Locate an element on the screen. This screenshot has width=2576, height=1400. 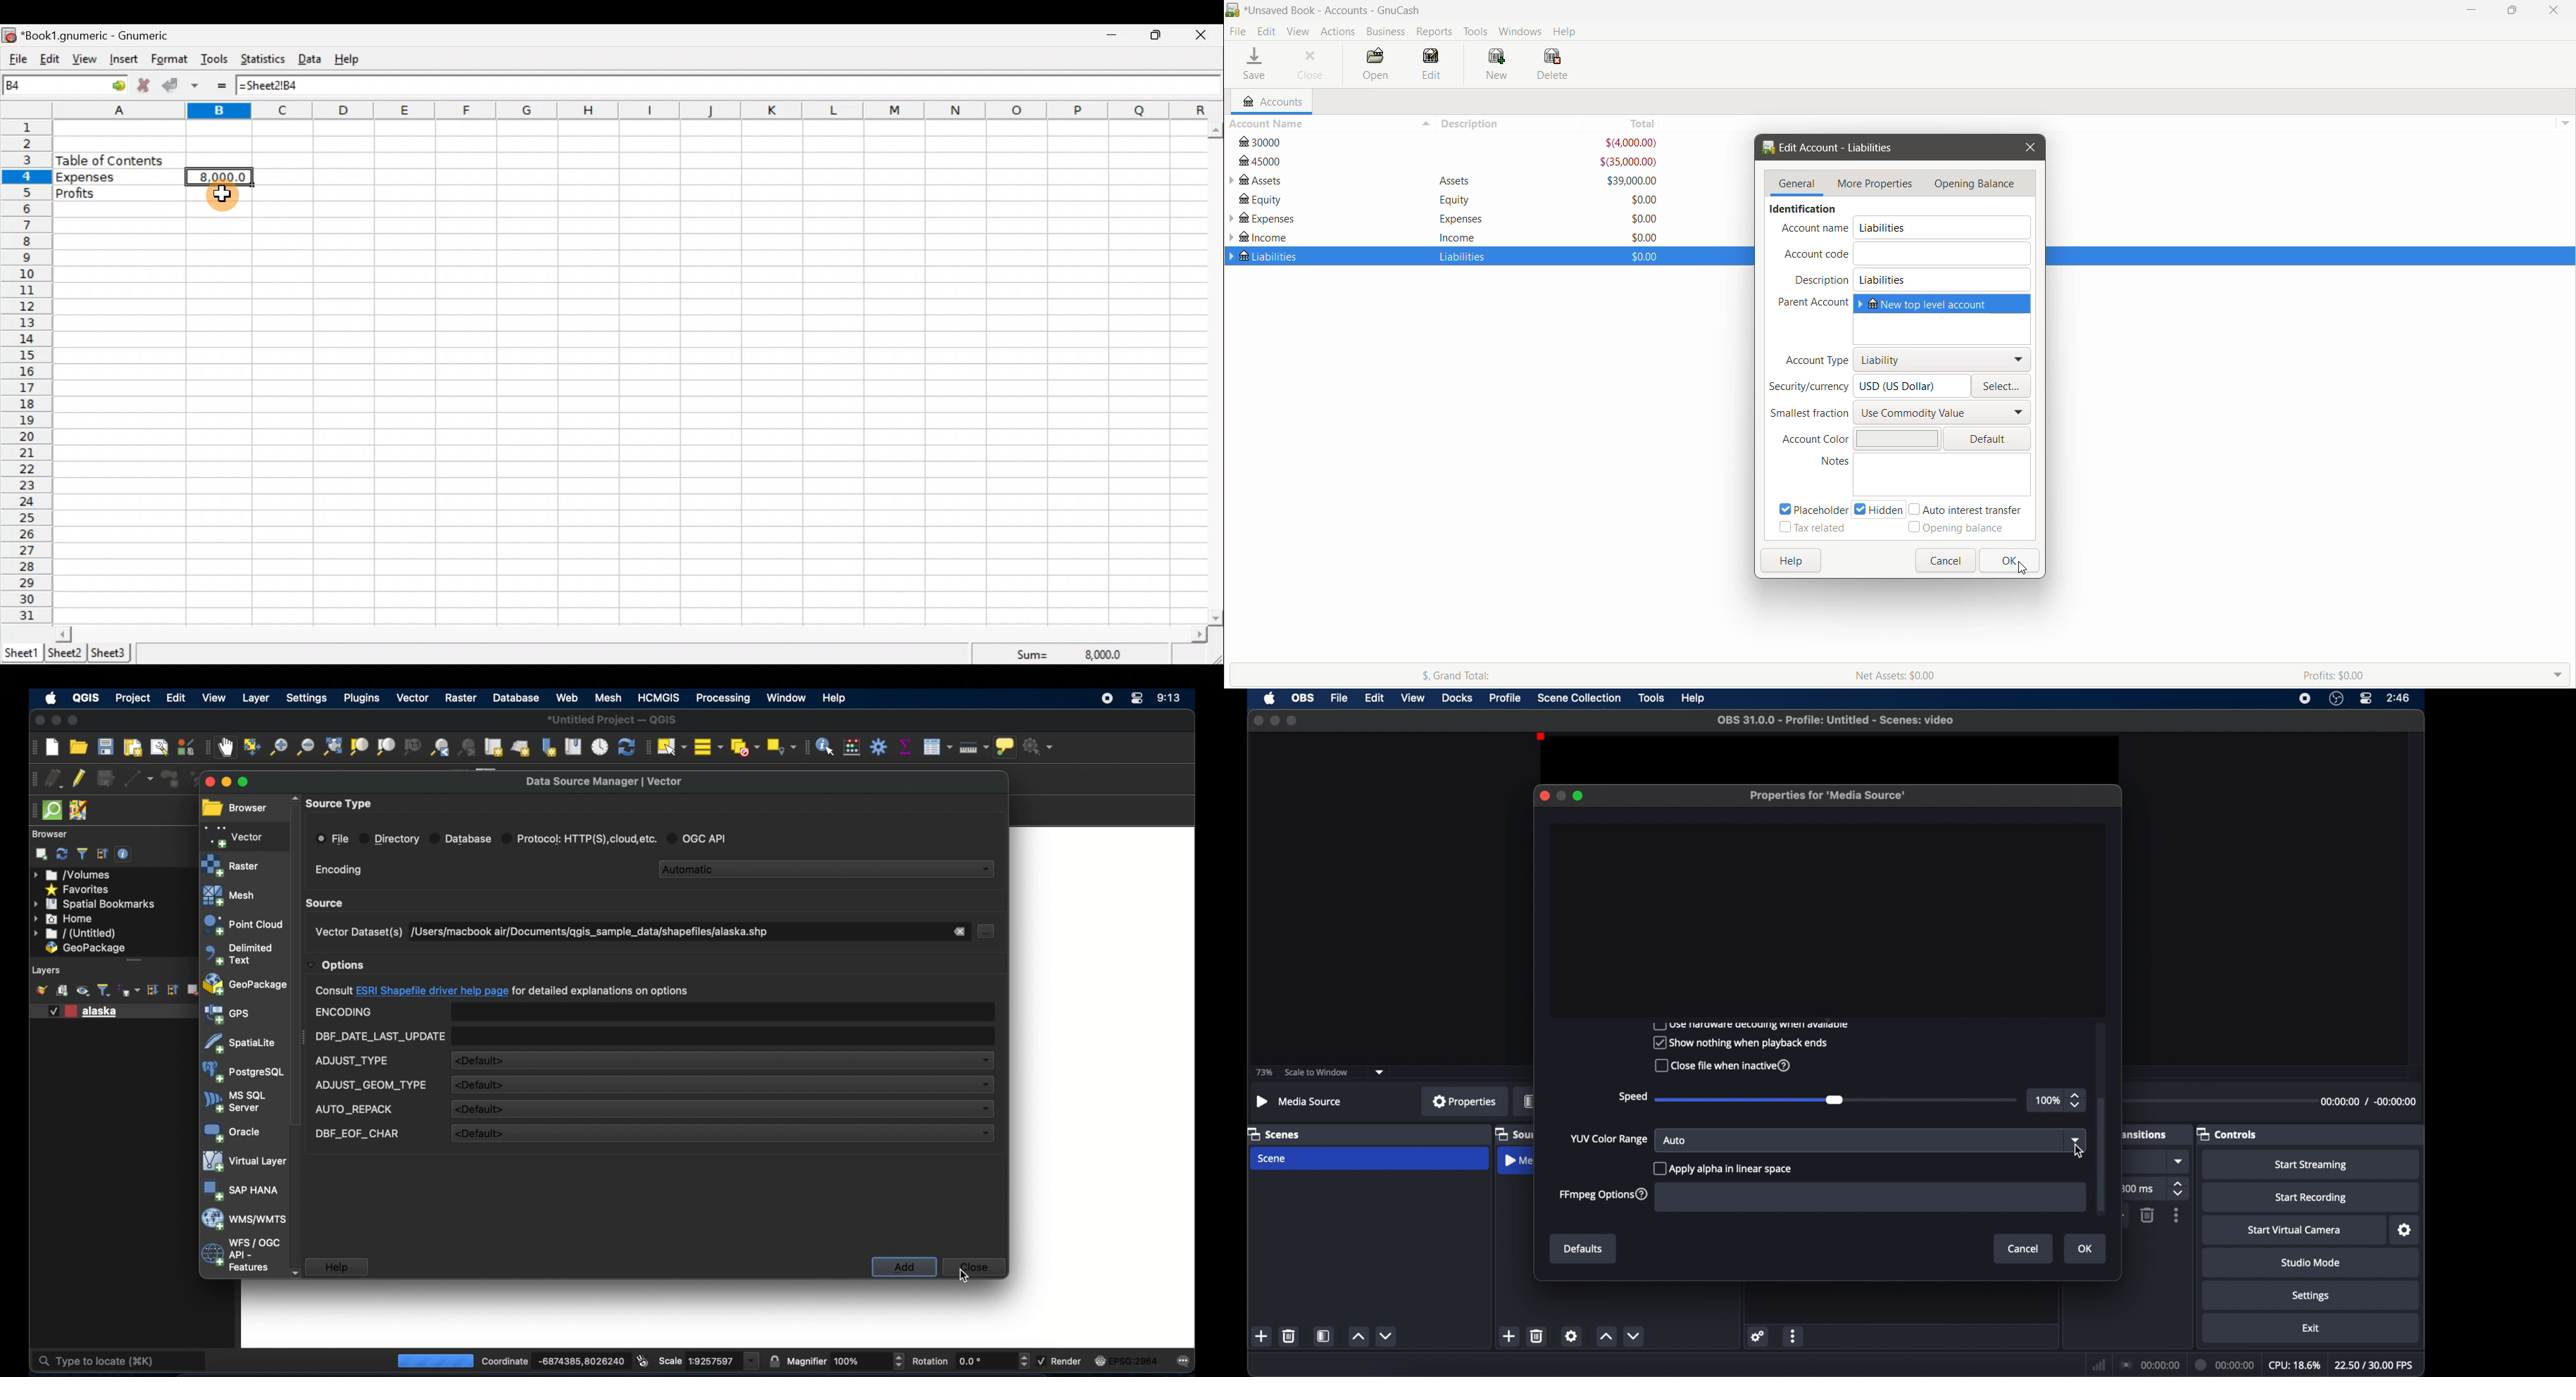
Accounts is located at coordinates (1271, 101).